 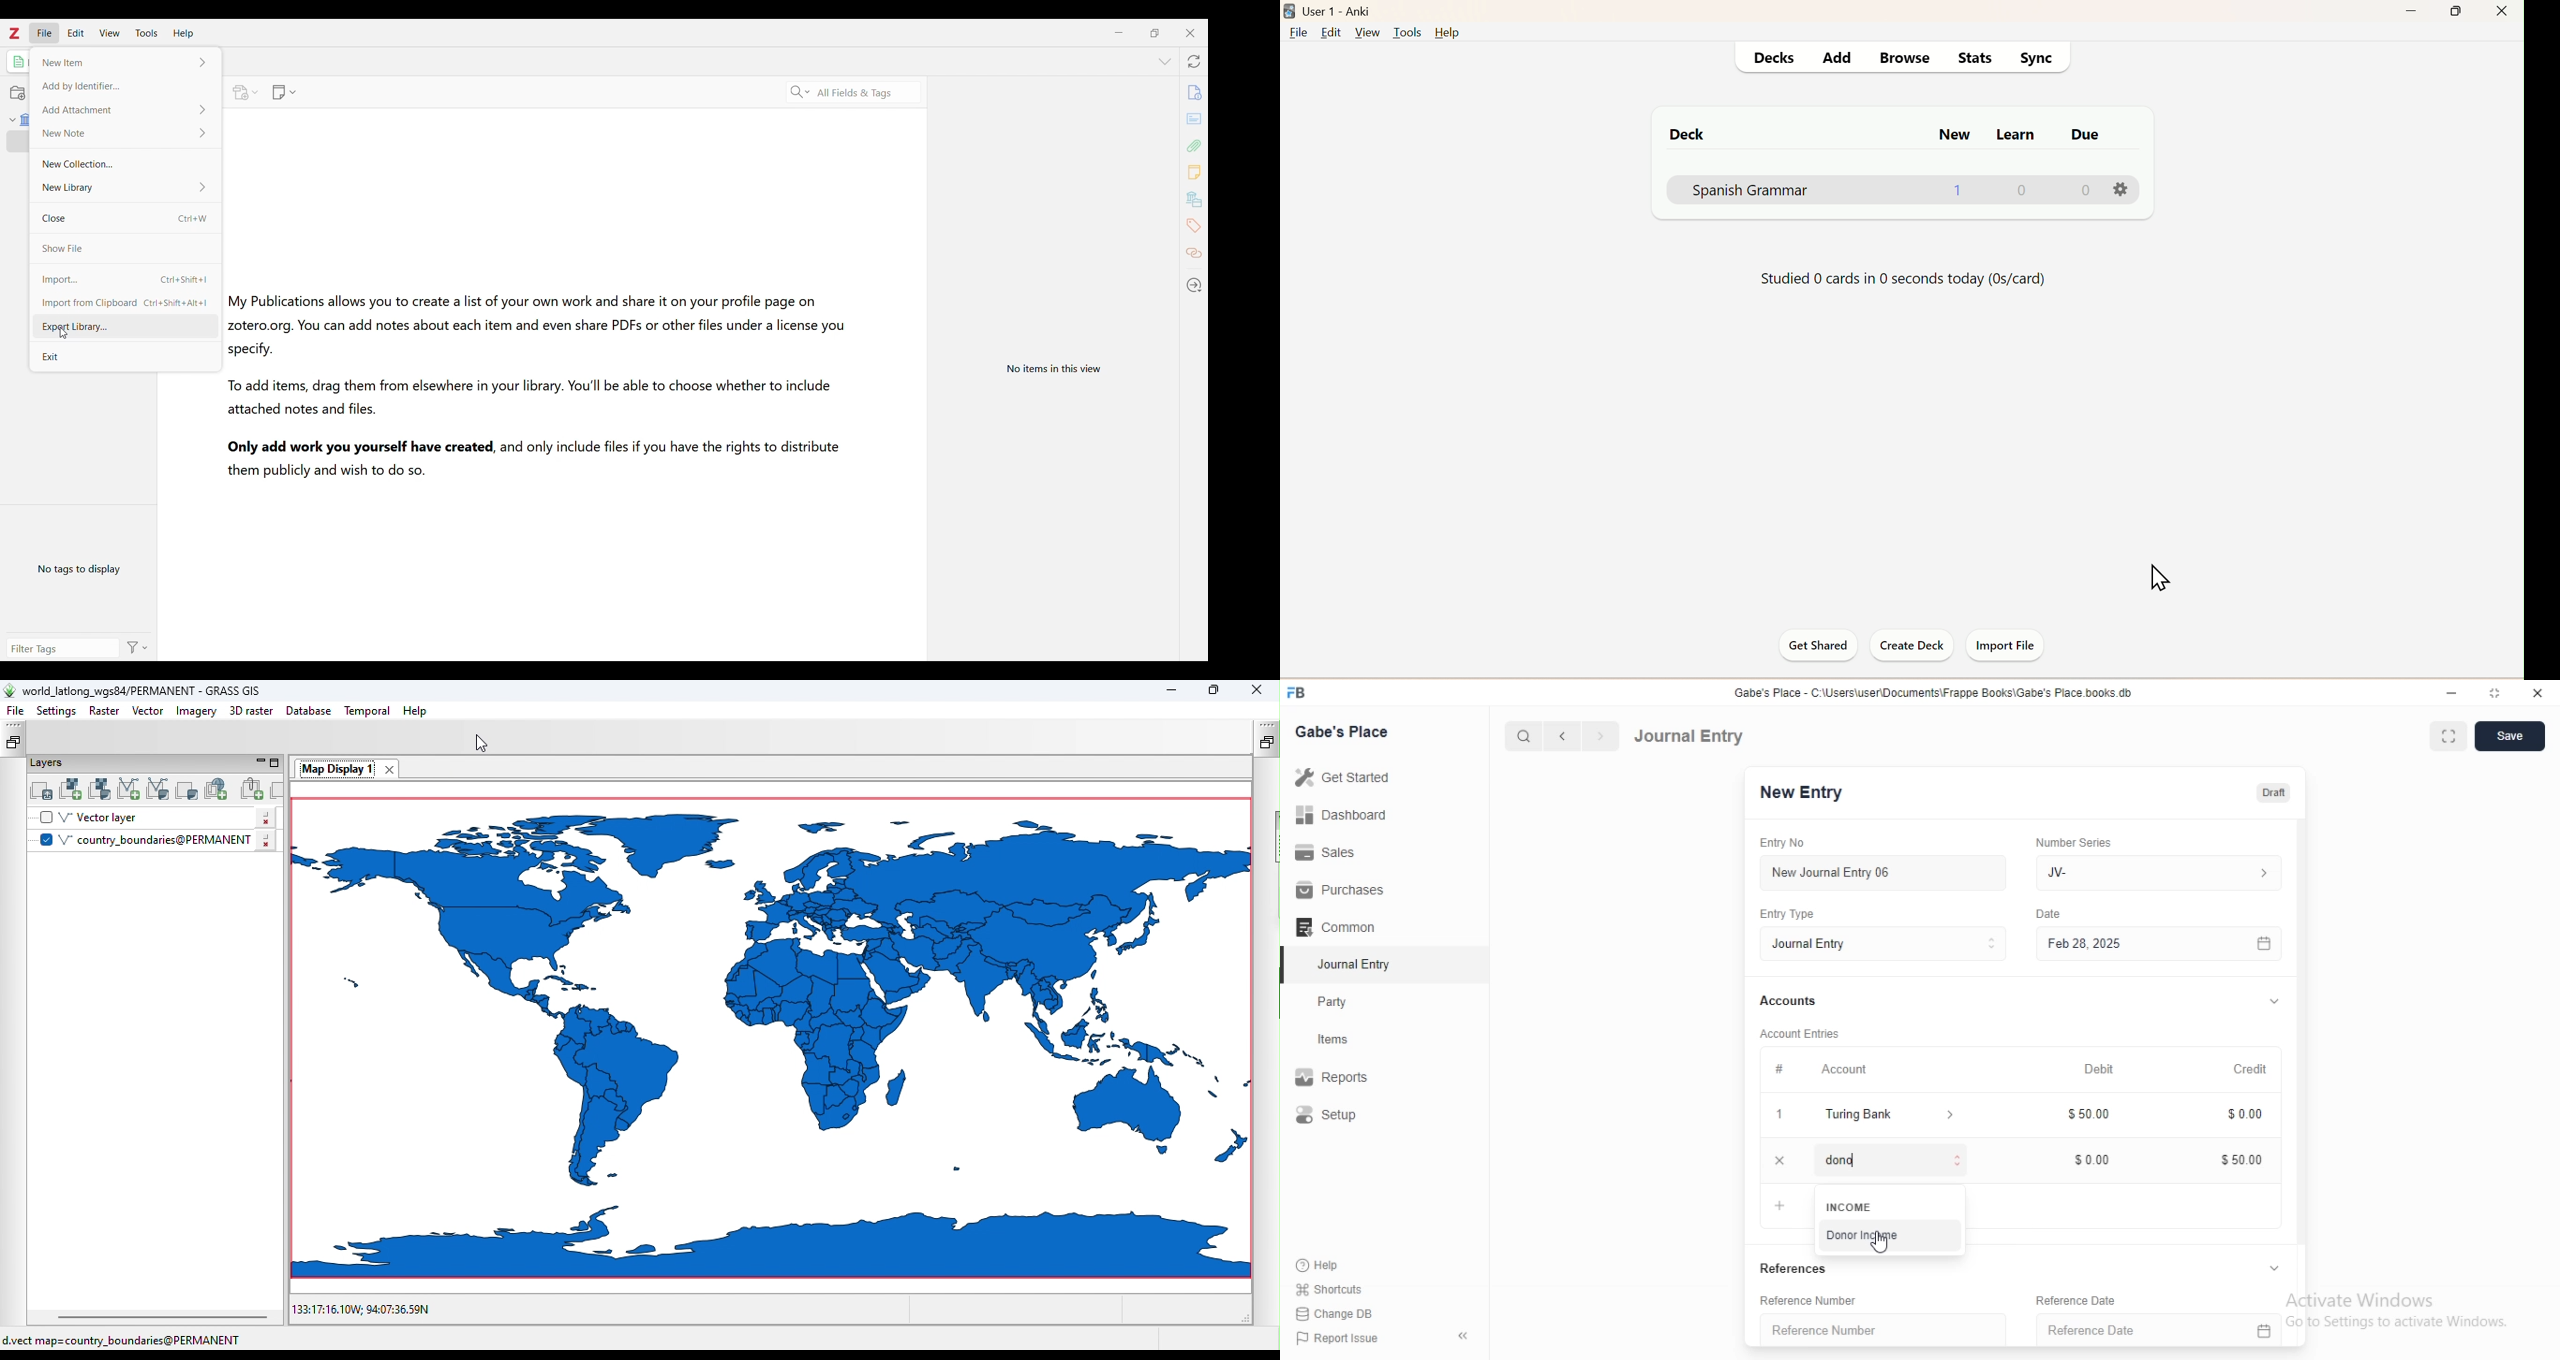 I want to click on ‘Number Series, so click(x=2085, y=840).